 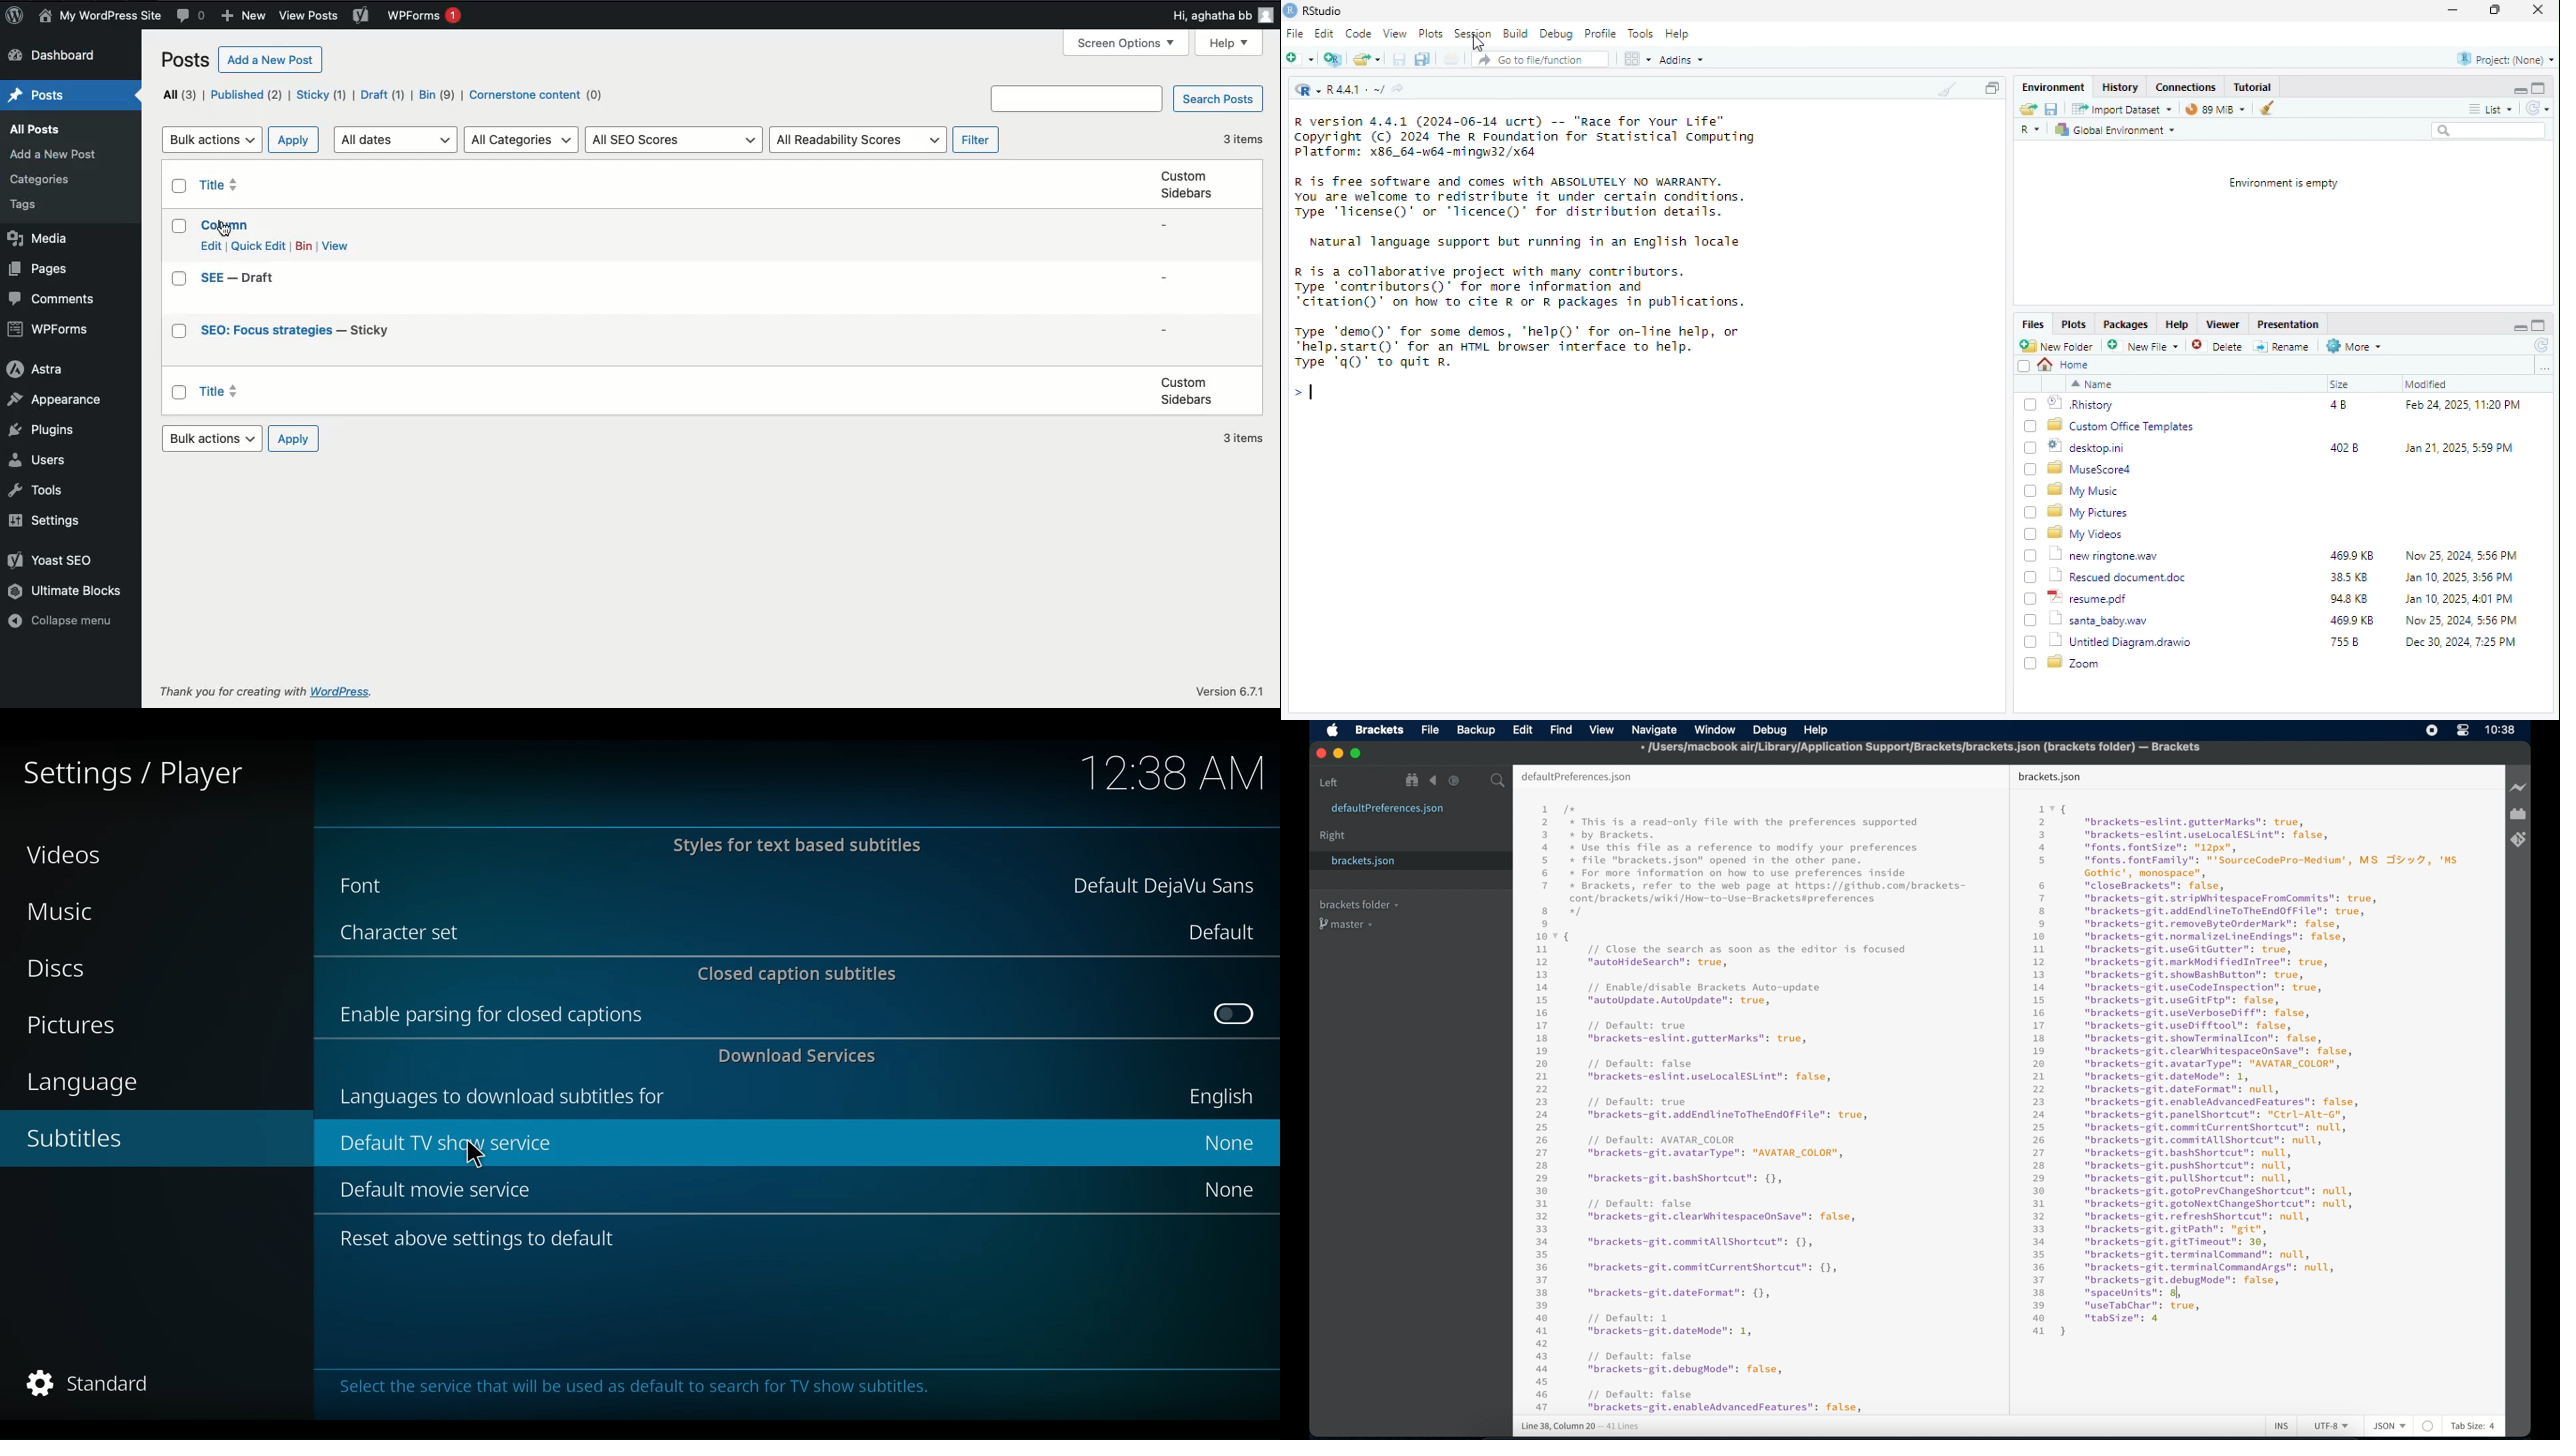 I want to click on Checkbox, so click(x=2031, y=427).